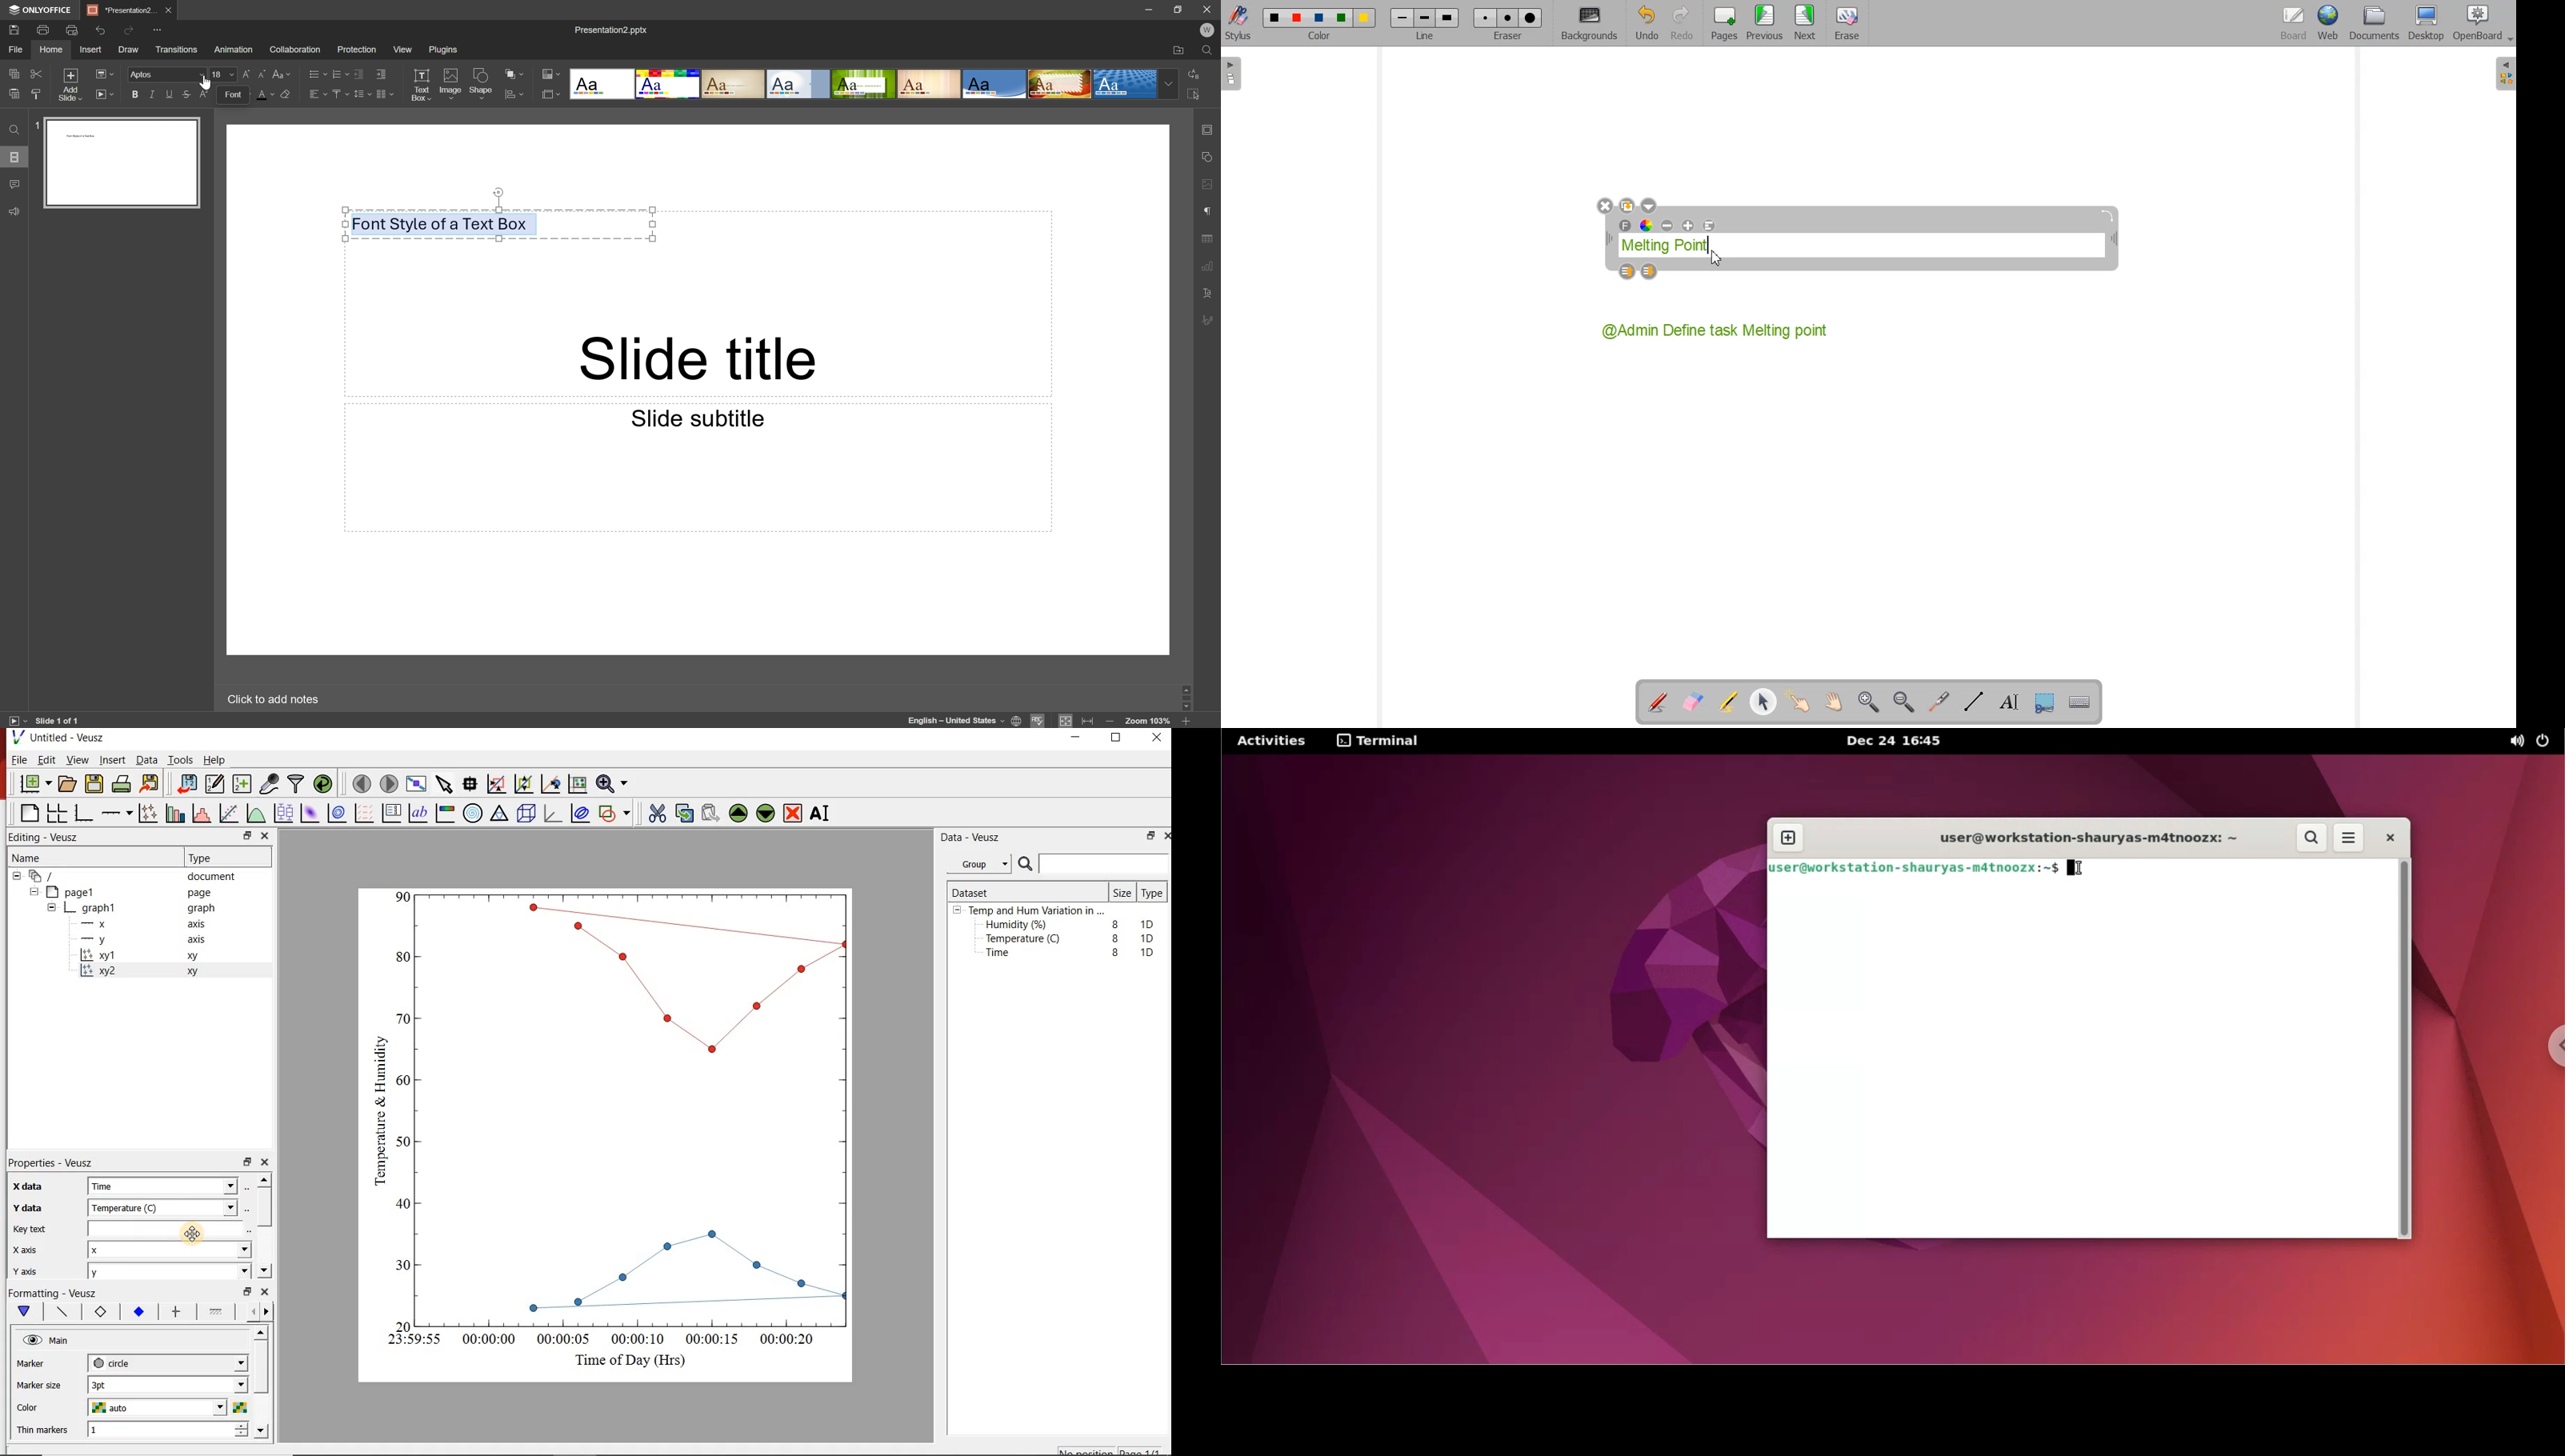 Image resolution: width=2576 pixels, height=1456 pixels. I want to click on Font Text , so click(1626, 226).